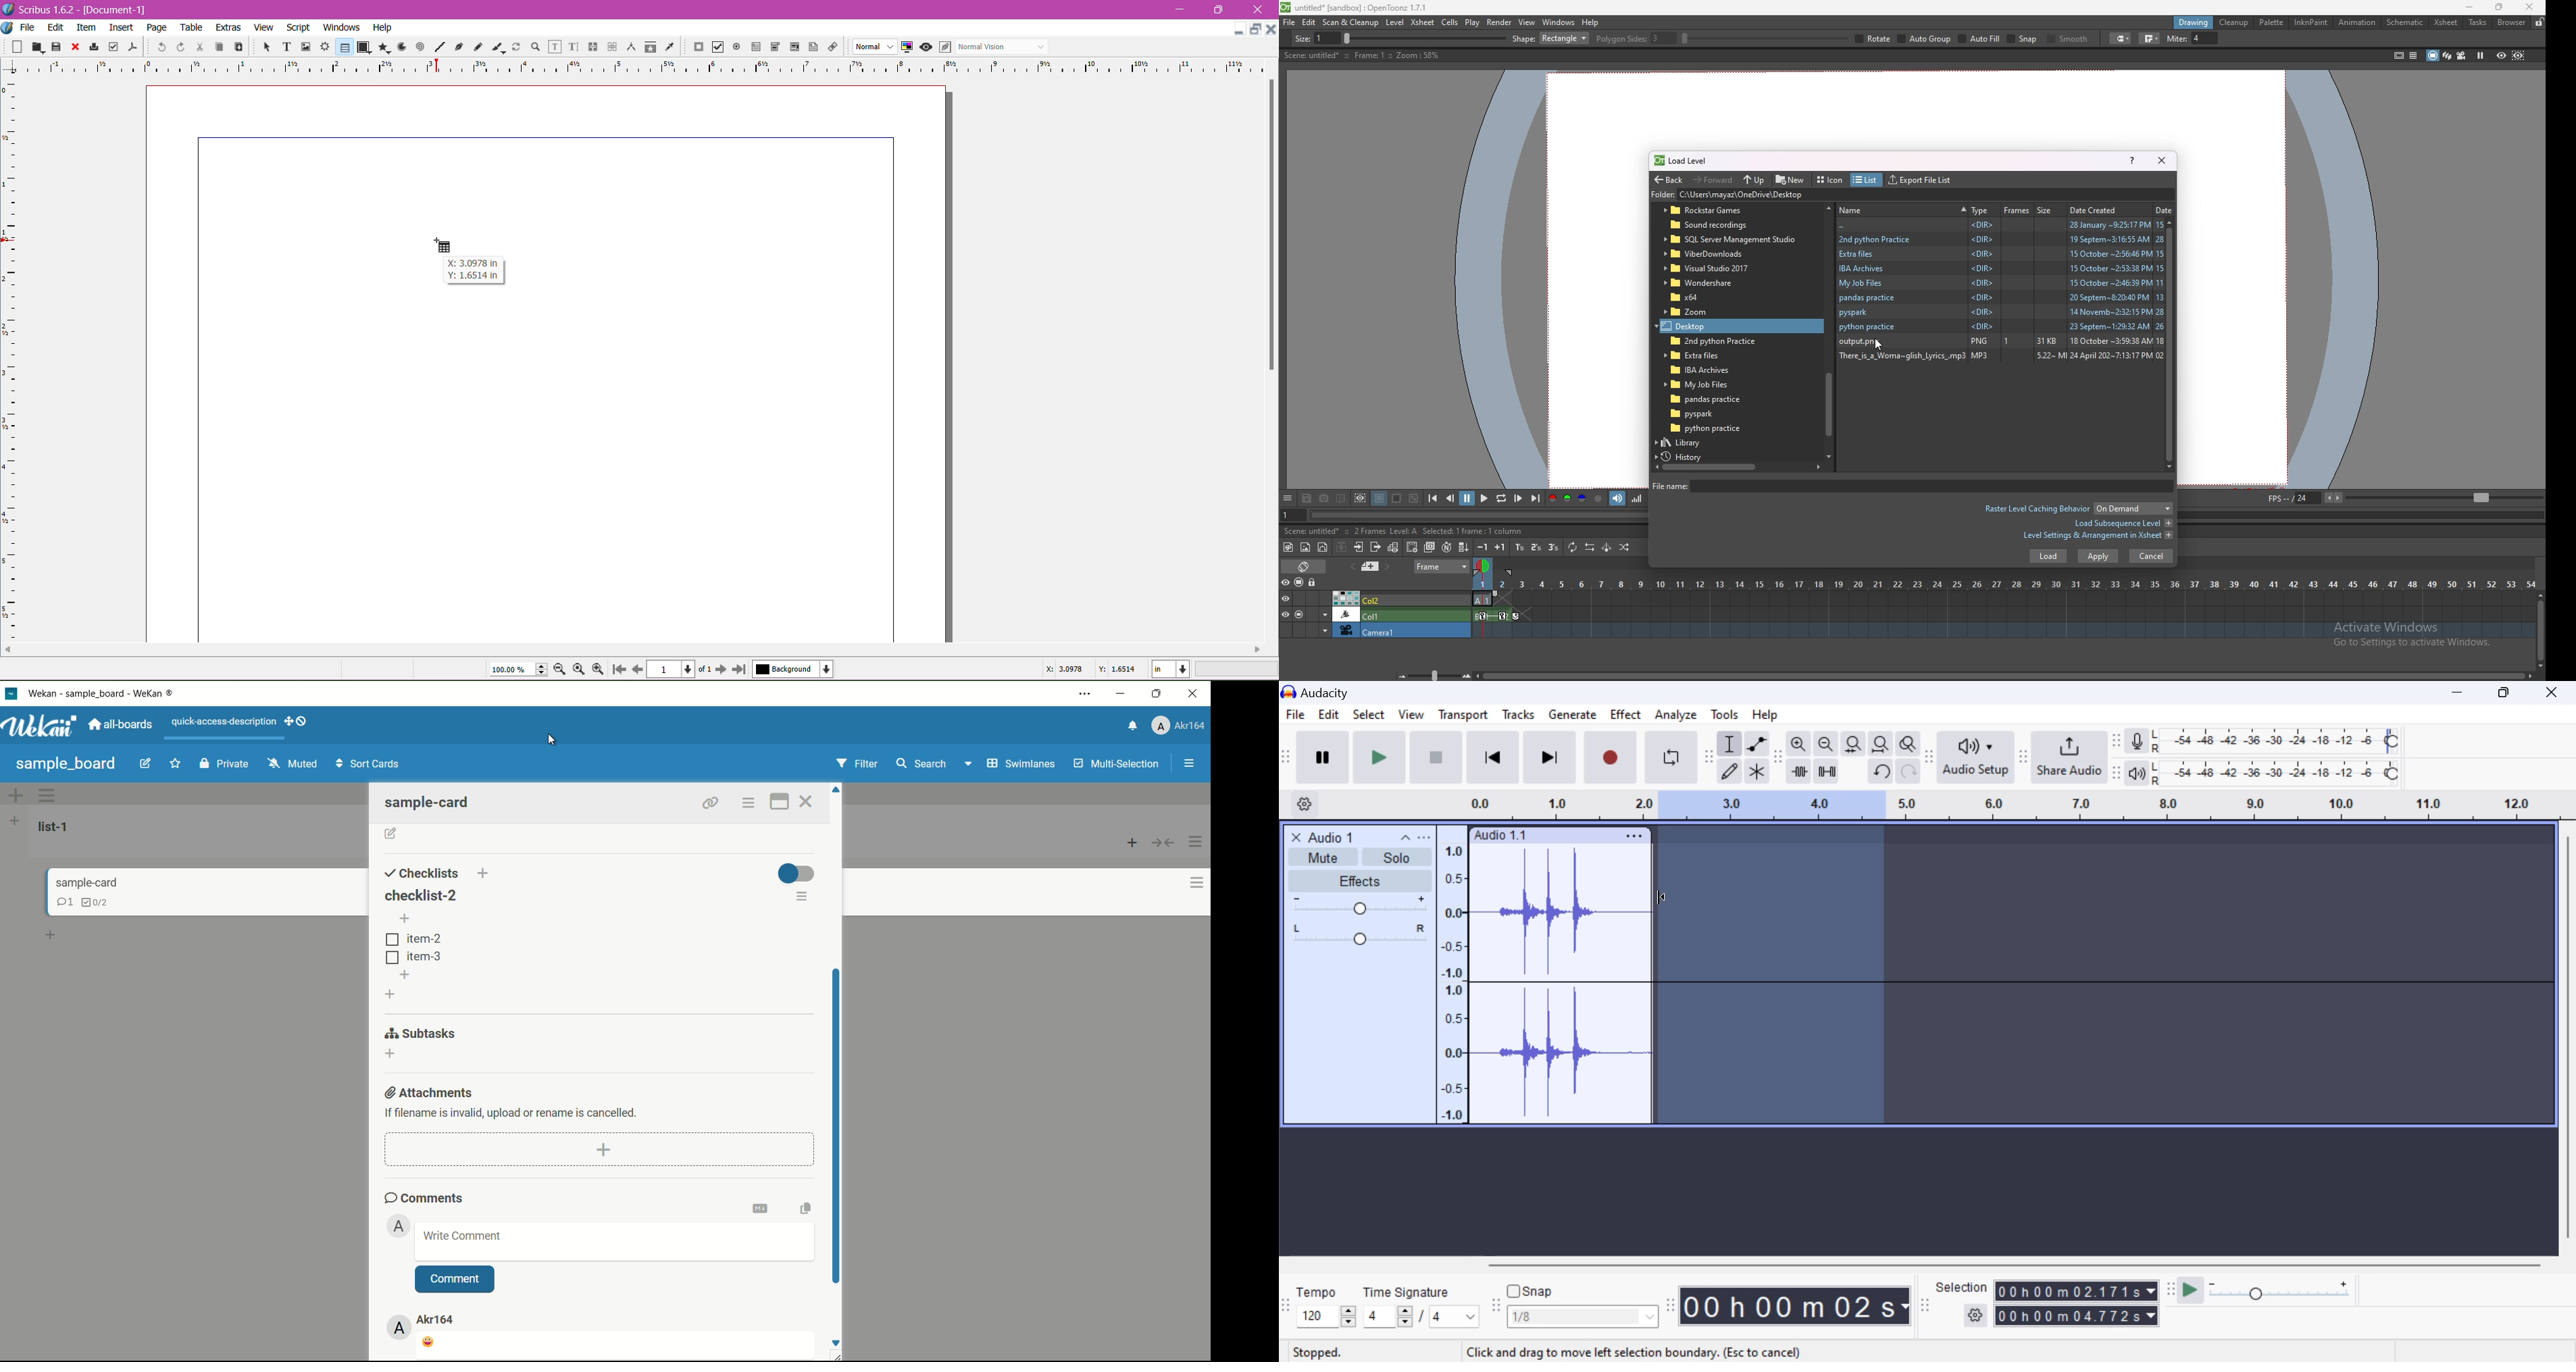  What do you see at coordinates (193, 27) in the screenshot?
I see `Table` at bounding box center [193, 27].